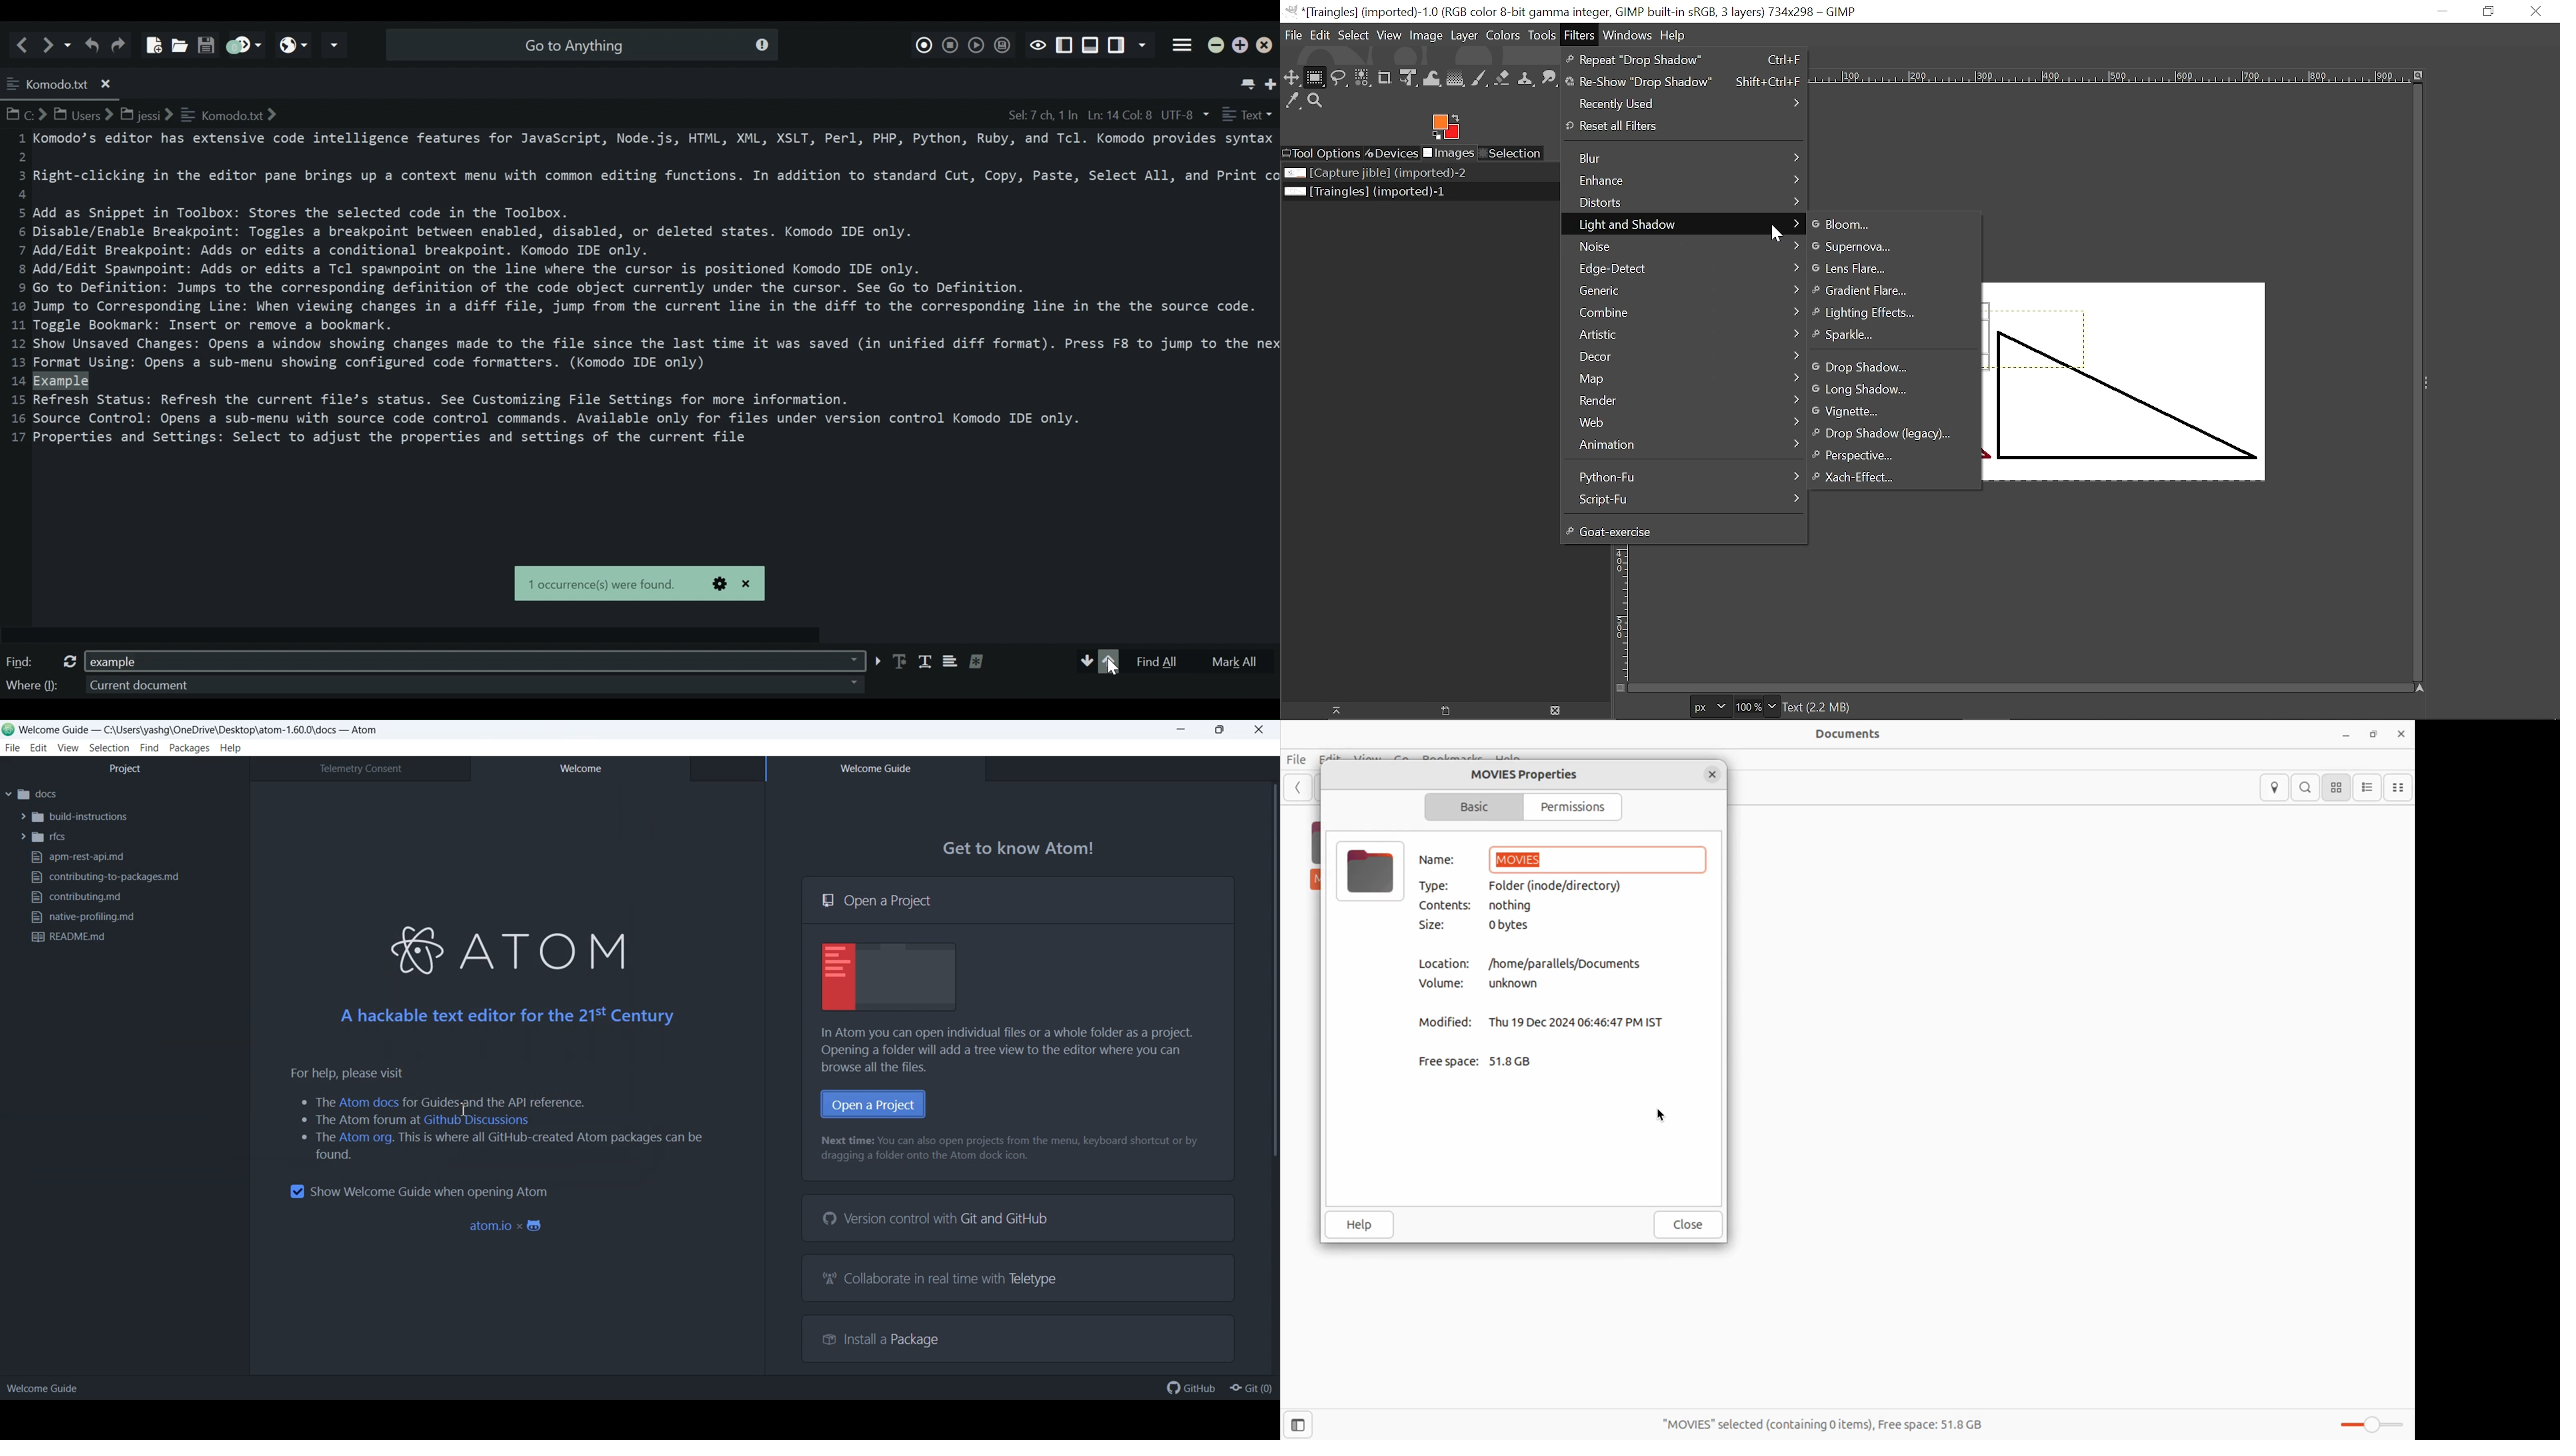  Describe the element at coordinates (1269, 1076) in the screenshot. I see `Vertical Scrollbar` at that location.